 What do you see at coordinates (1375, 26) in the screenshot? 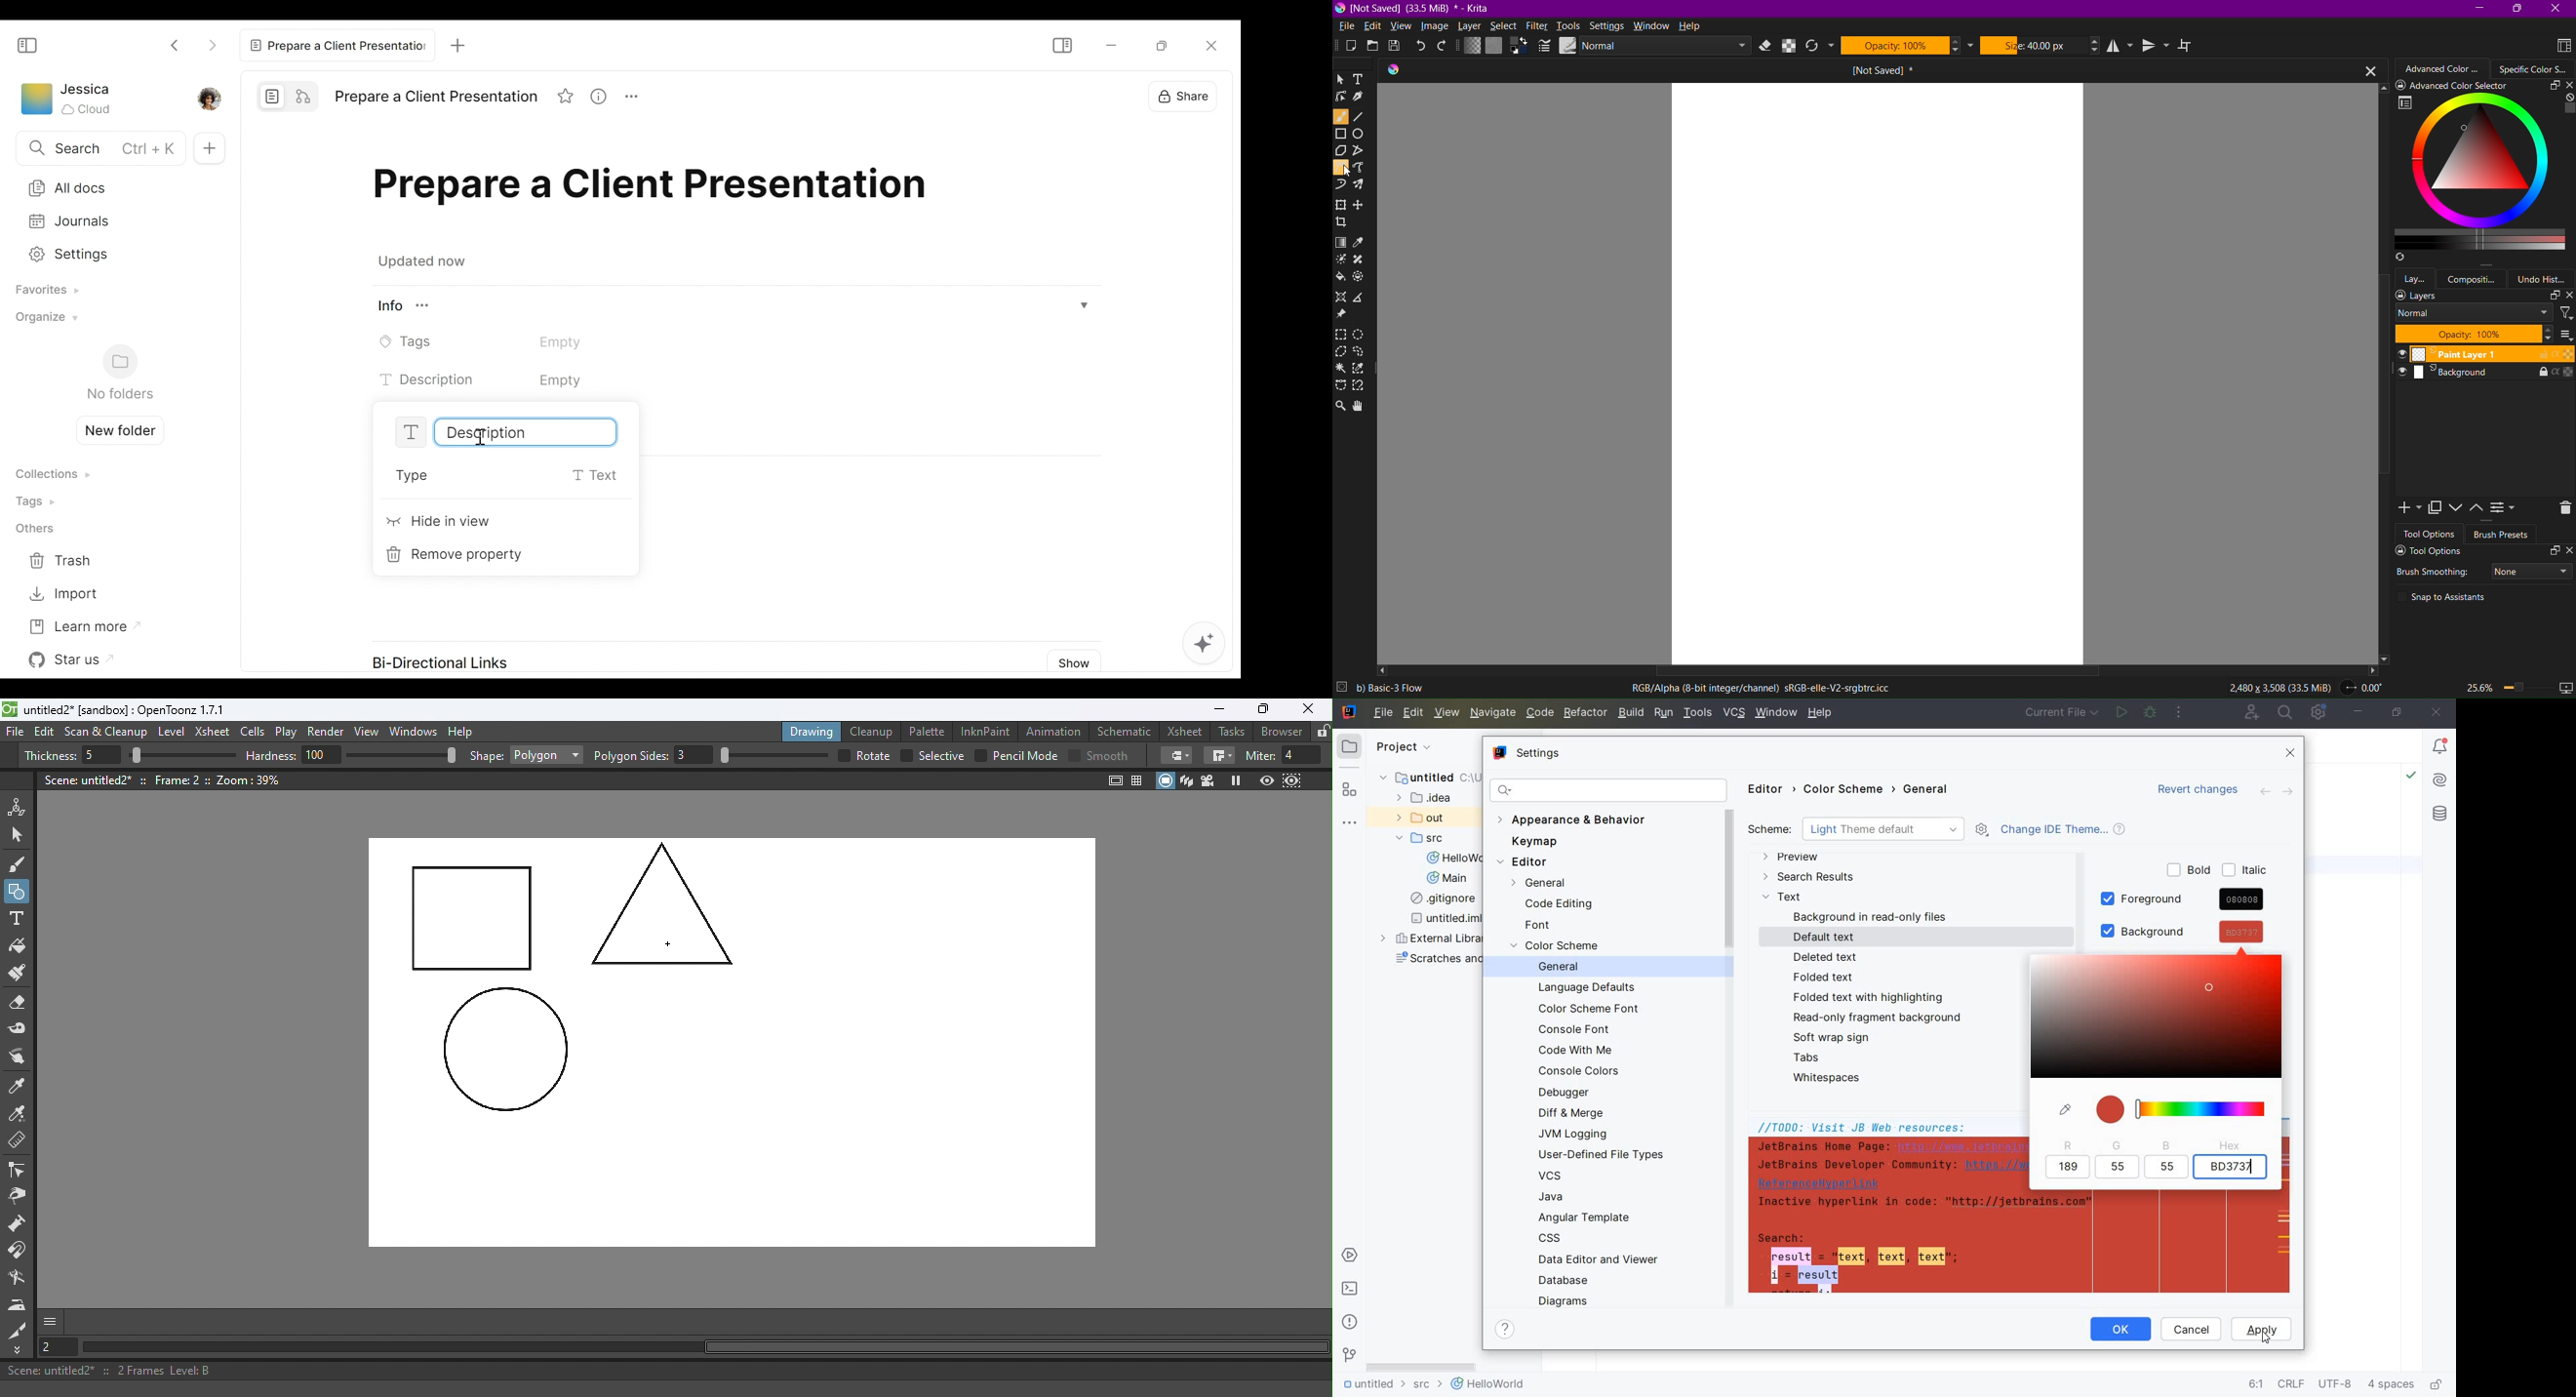
I see `Edit` at bounding box center [1375, 26].